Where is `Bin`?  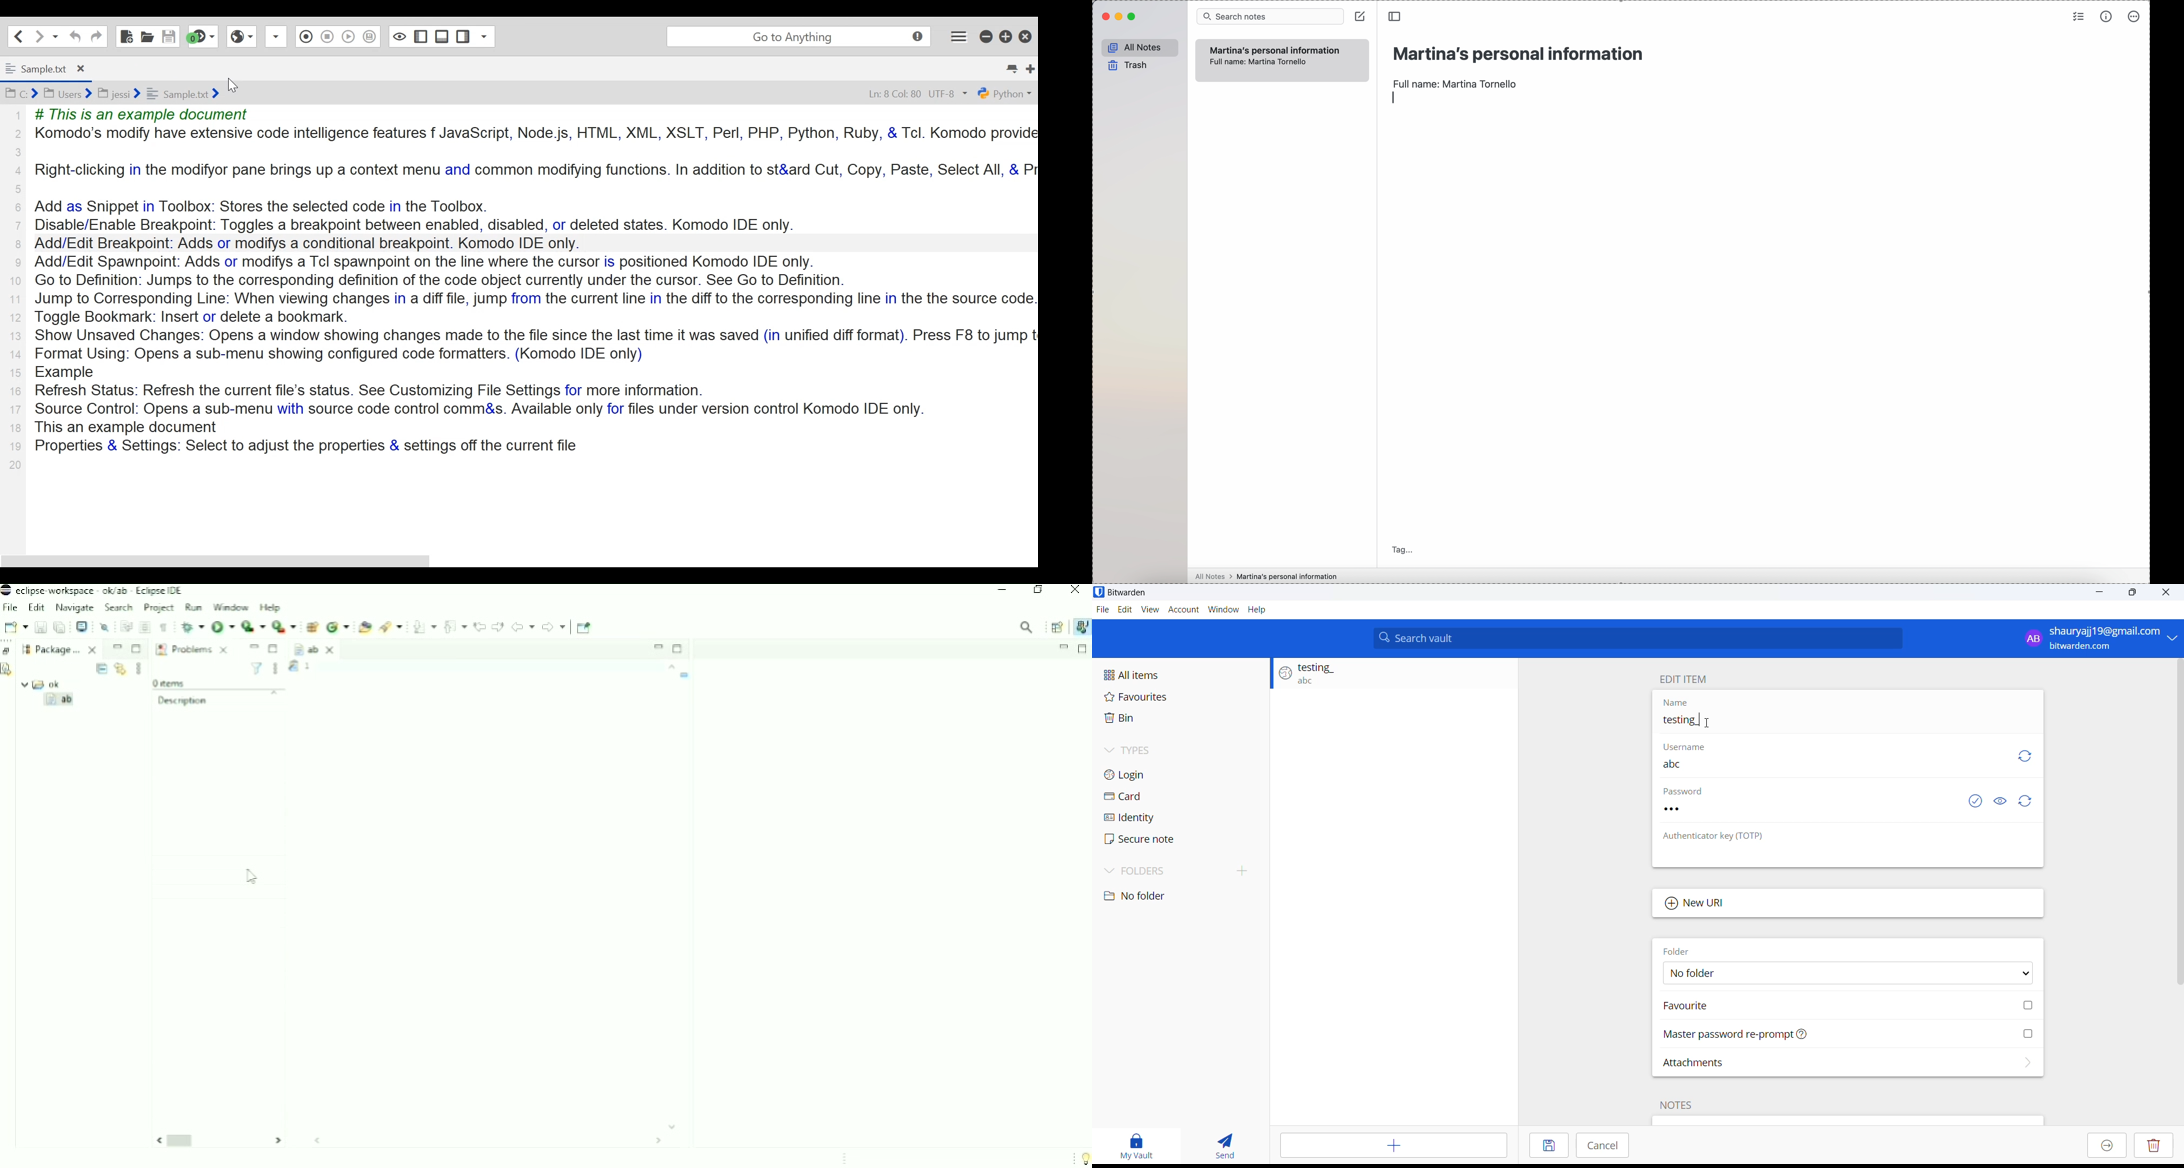
Bin is located at coordinates (1174, 719).